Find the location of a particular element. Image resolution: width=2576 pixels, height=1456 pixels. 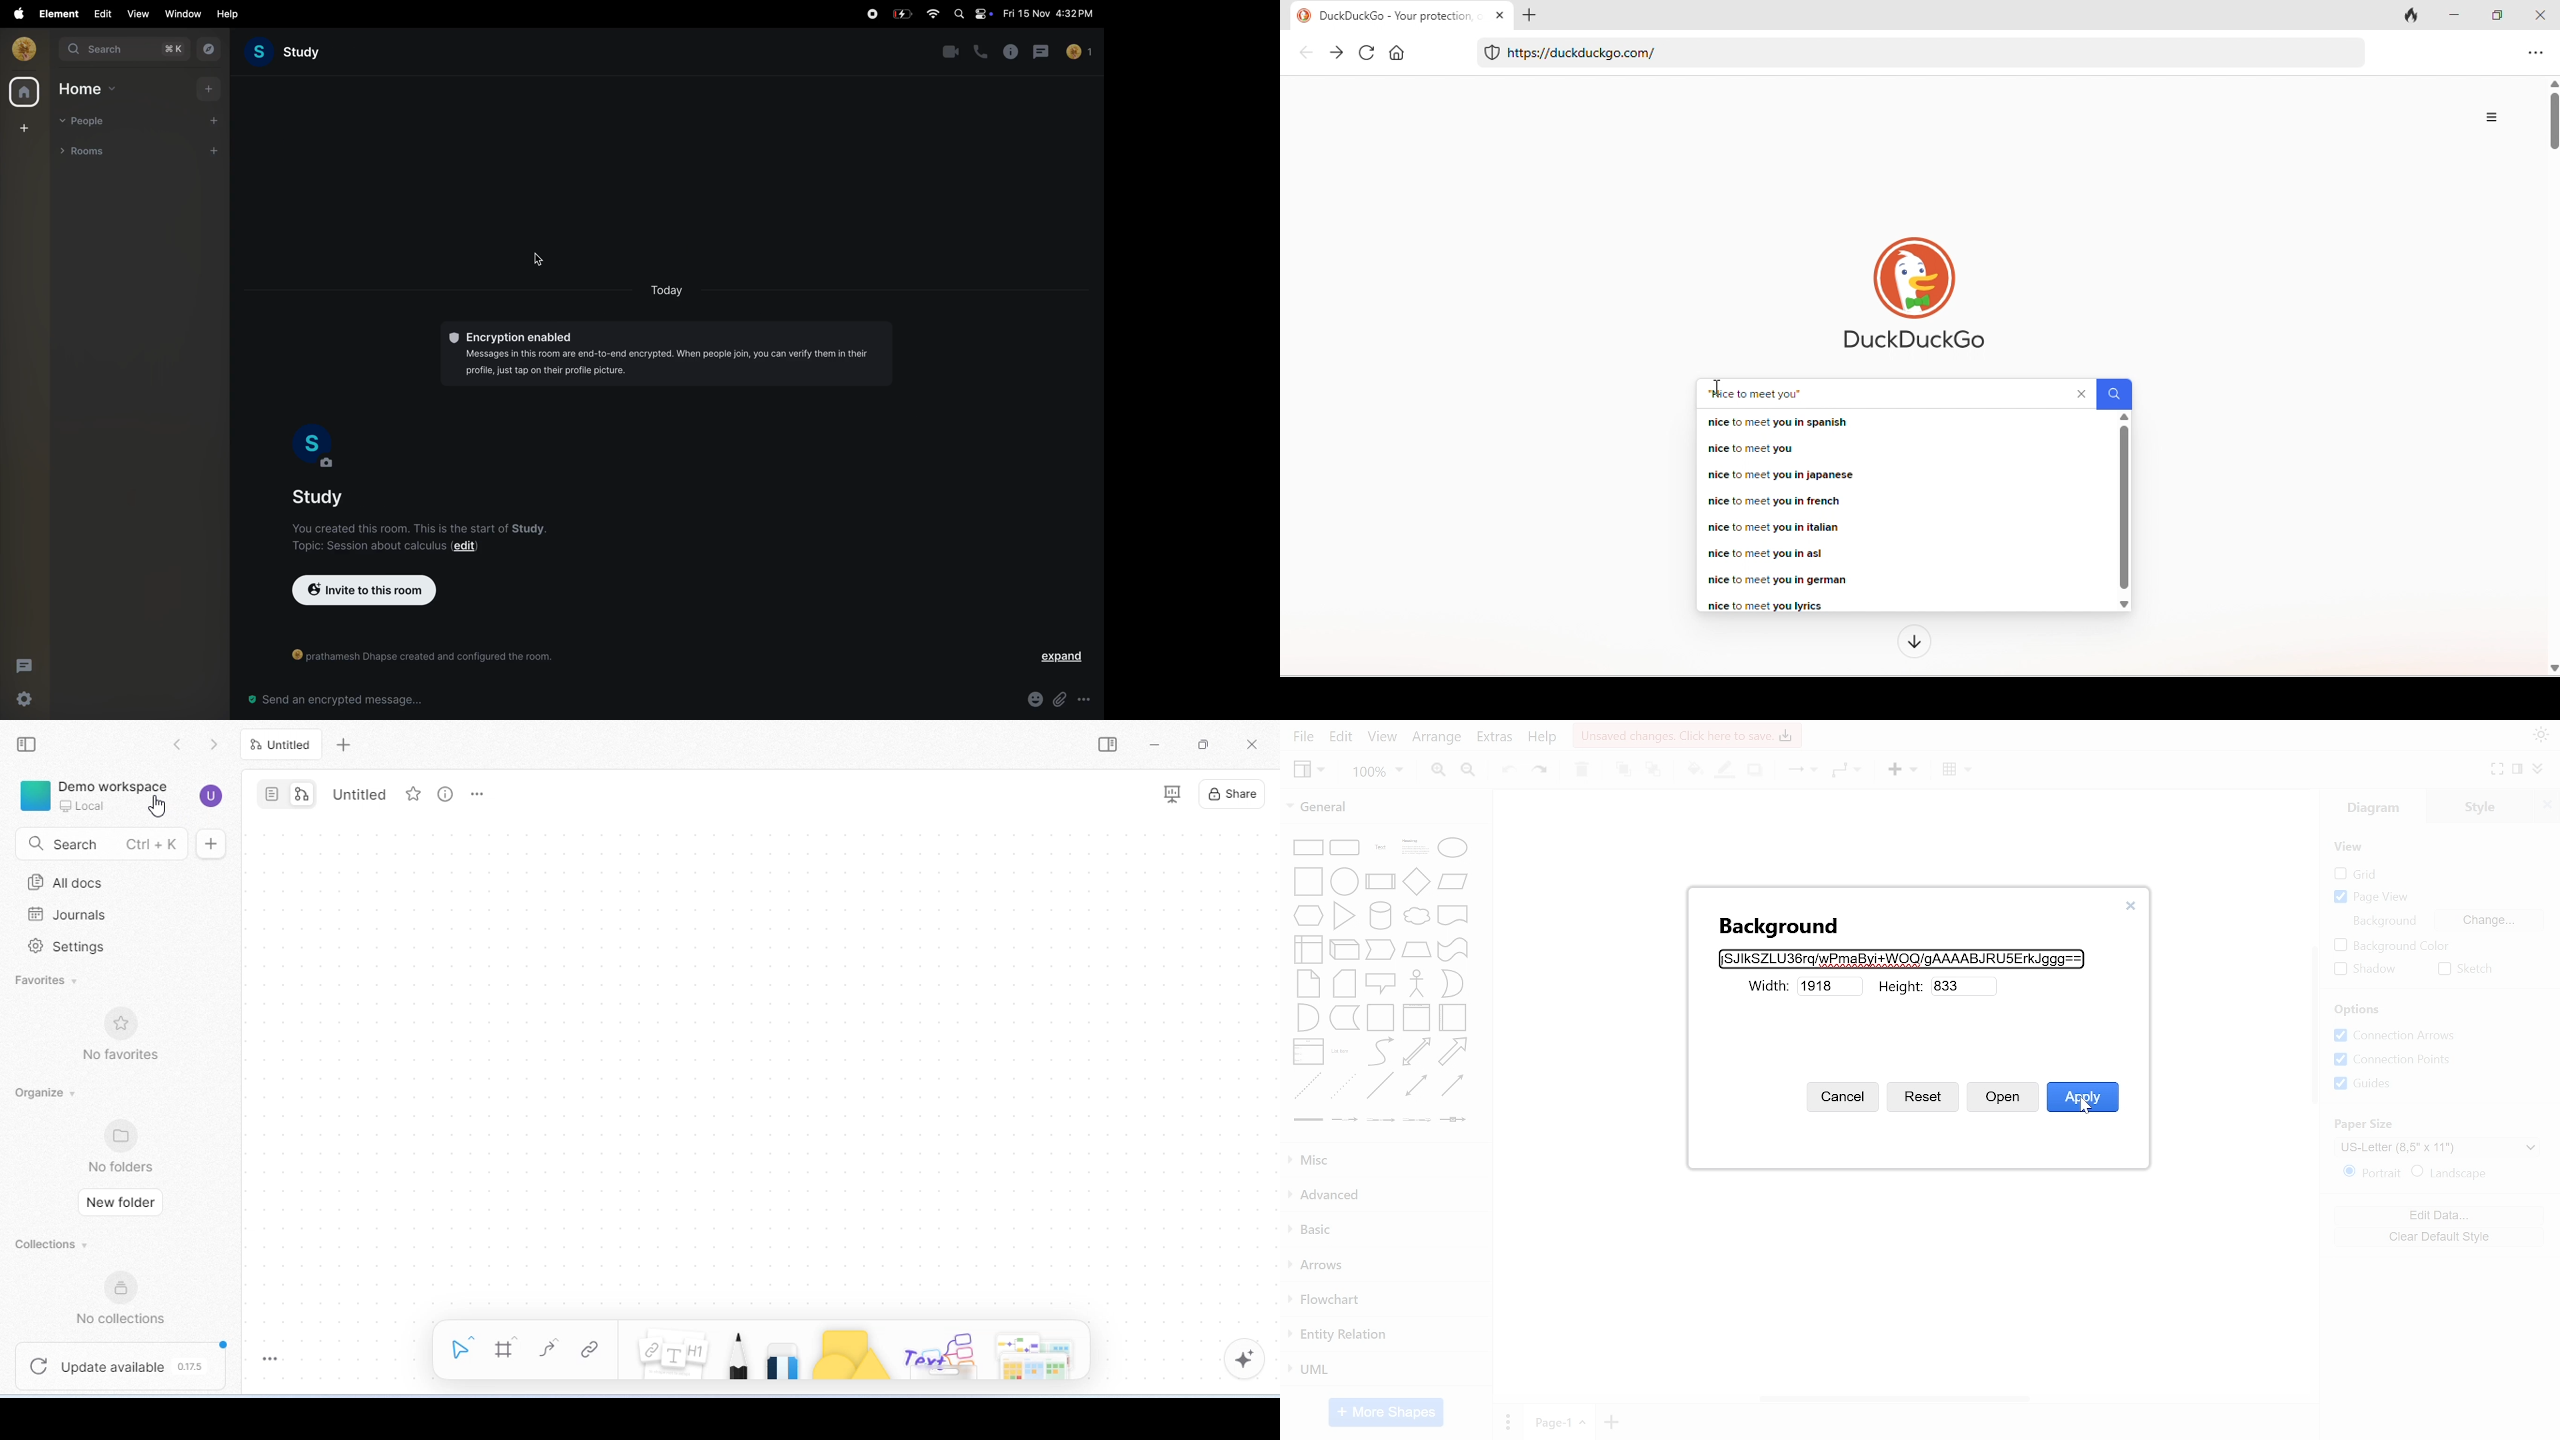

date and time is located at coordinates (1048, 14).